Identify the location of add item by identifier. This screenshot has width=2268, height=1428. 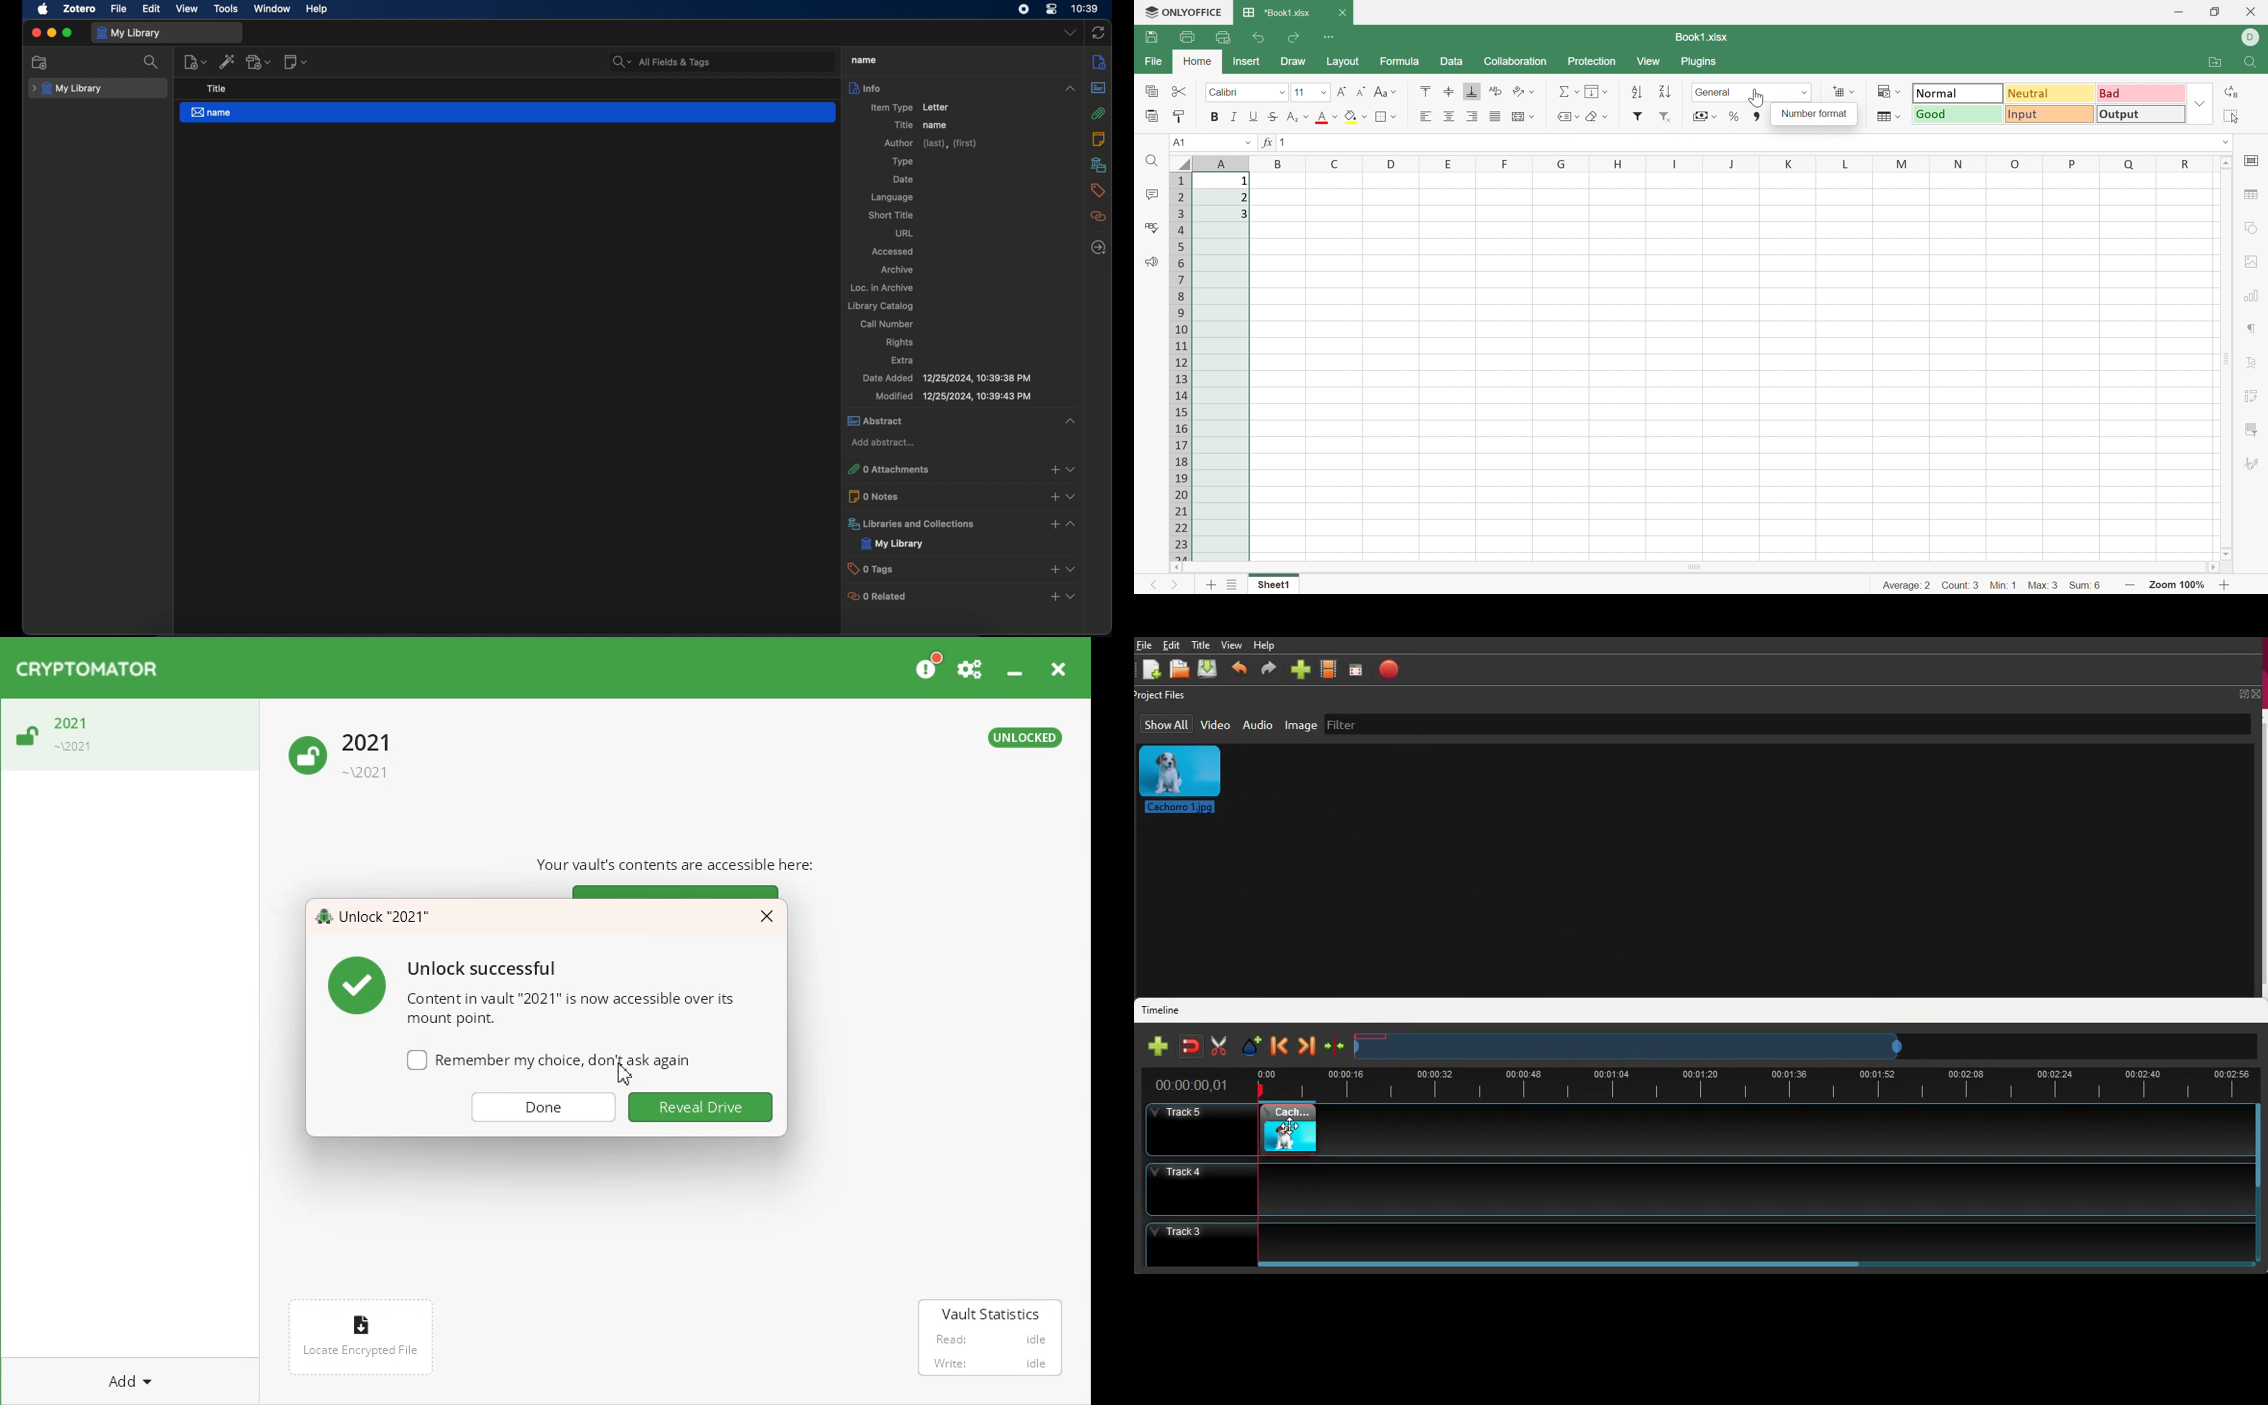
(227, 63).